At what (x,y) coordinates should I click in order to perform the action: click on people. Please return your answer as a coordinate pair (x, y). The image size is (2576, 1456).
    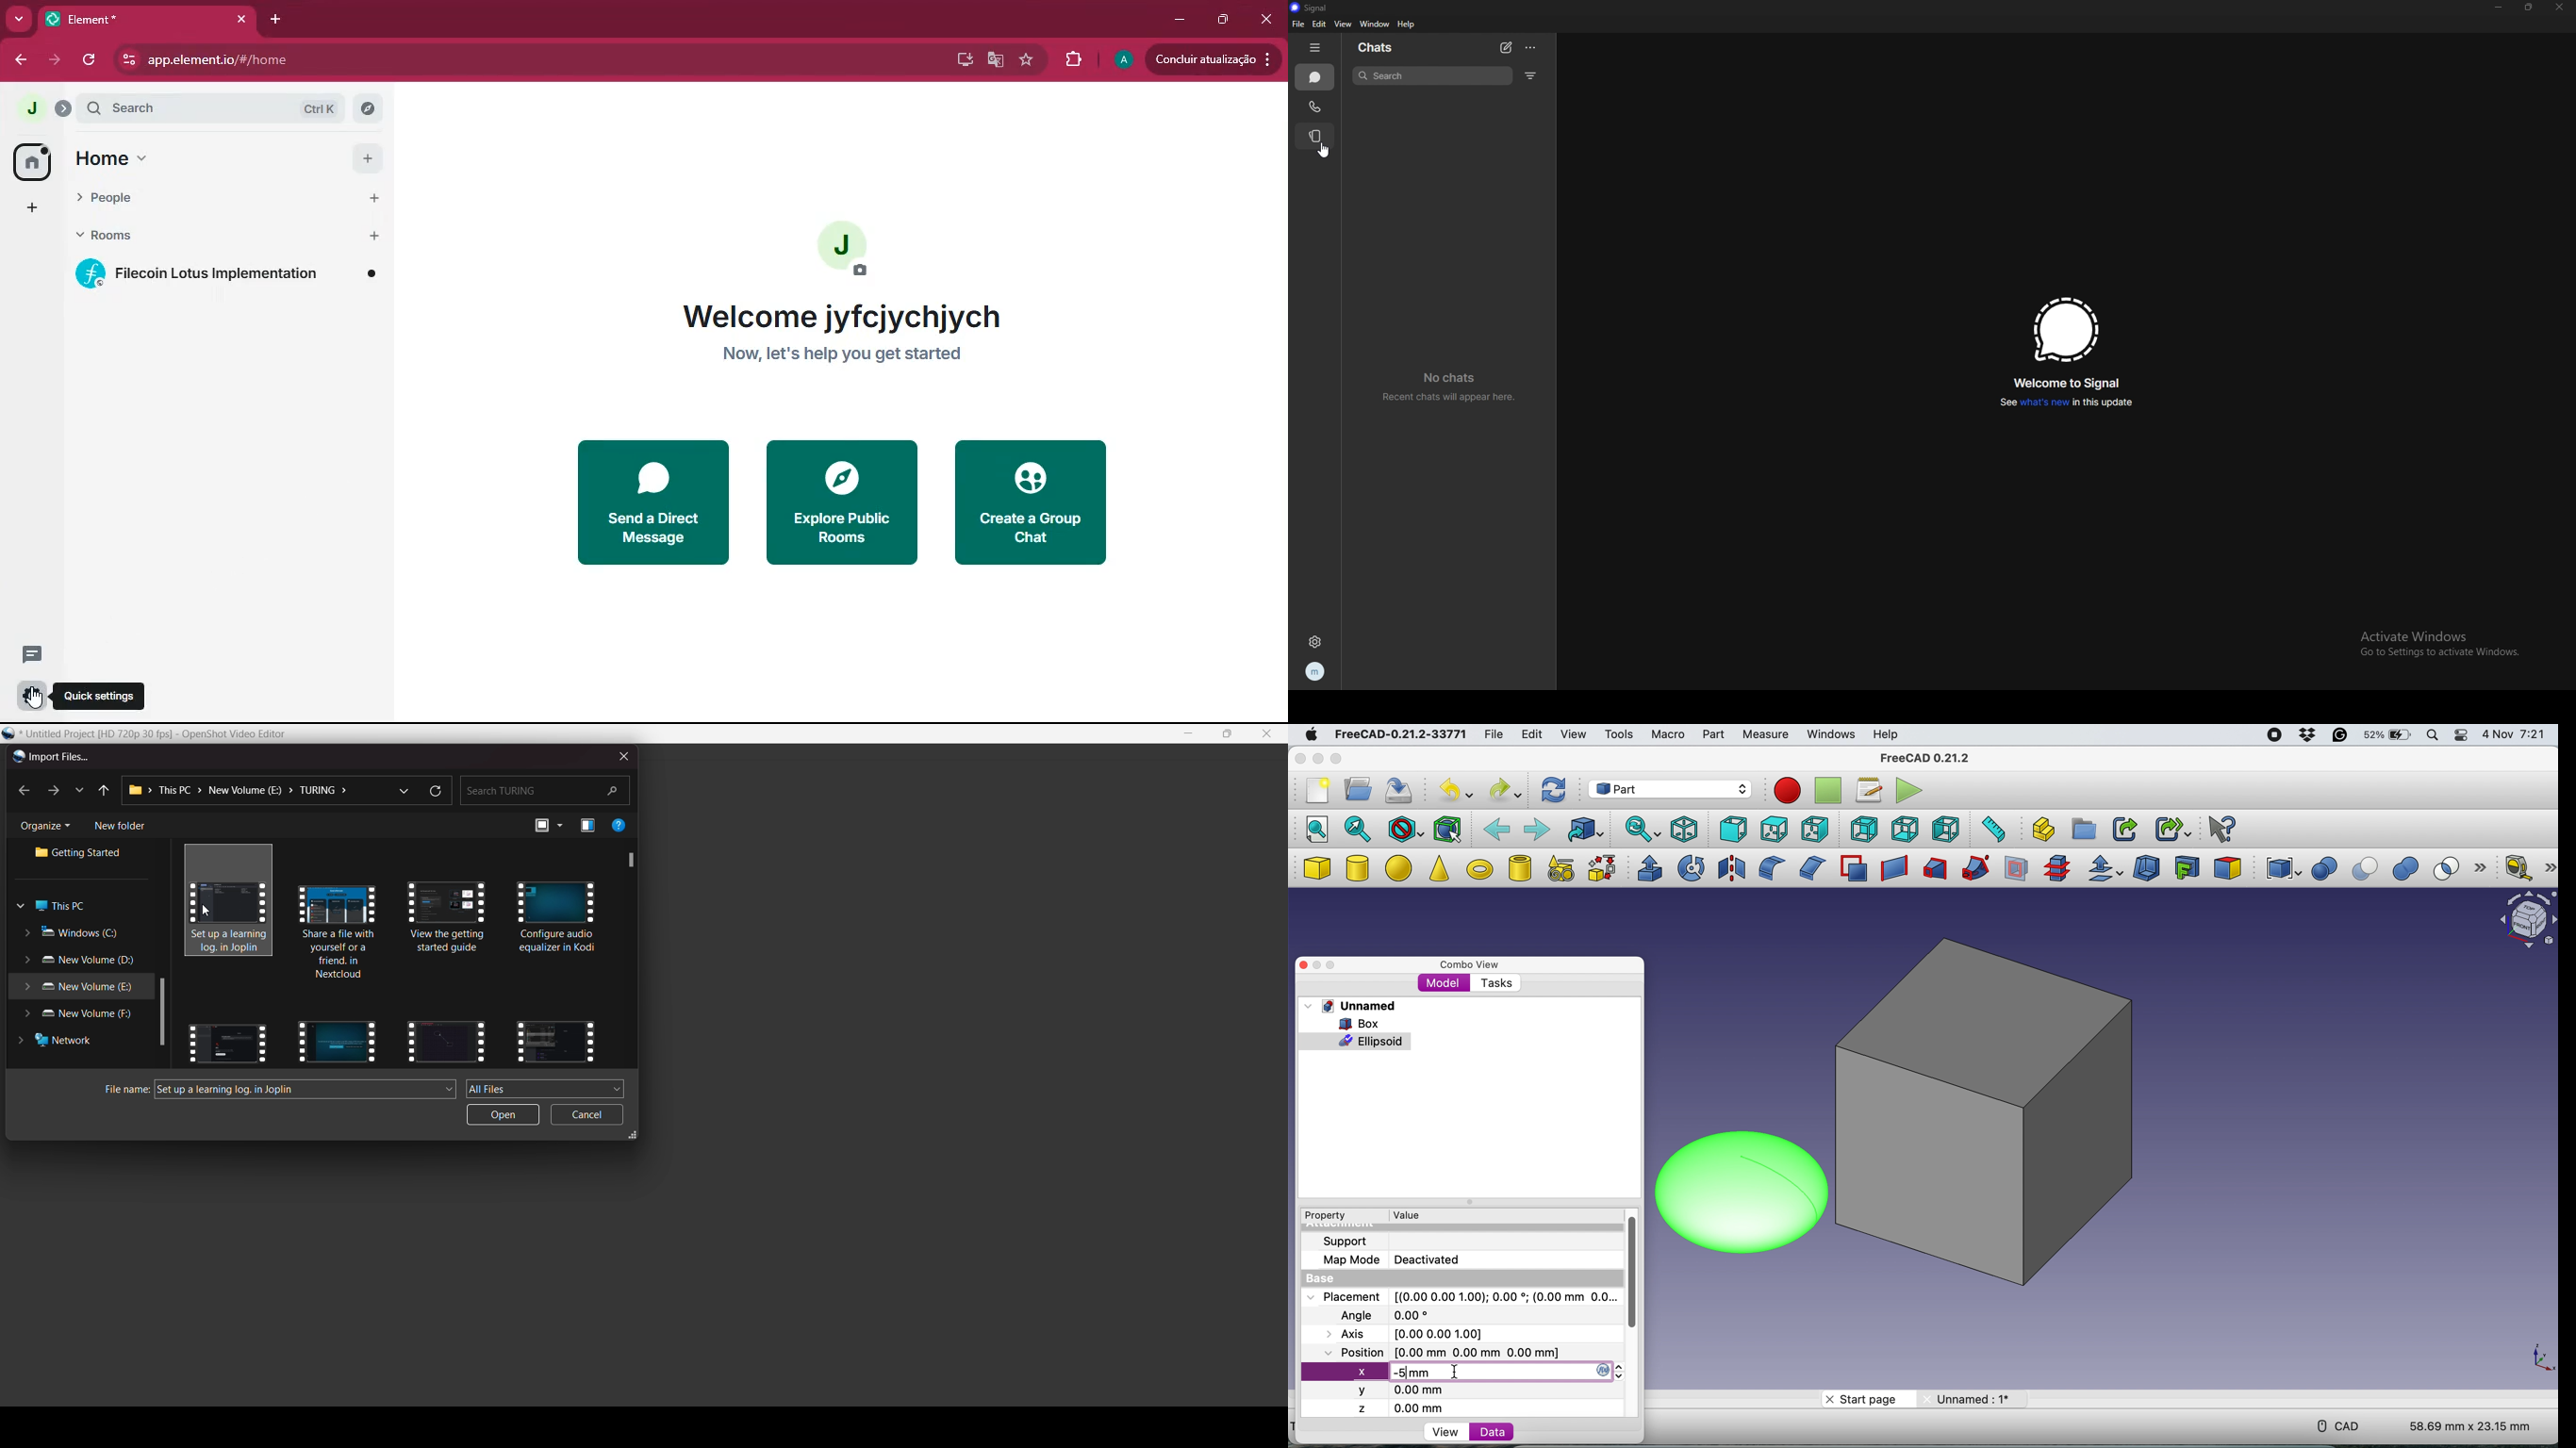
    Looking at the image, I should click on (191, 200).